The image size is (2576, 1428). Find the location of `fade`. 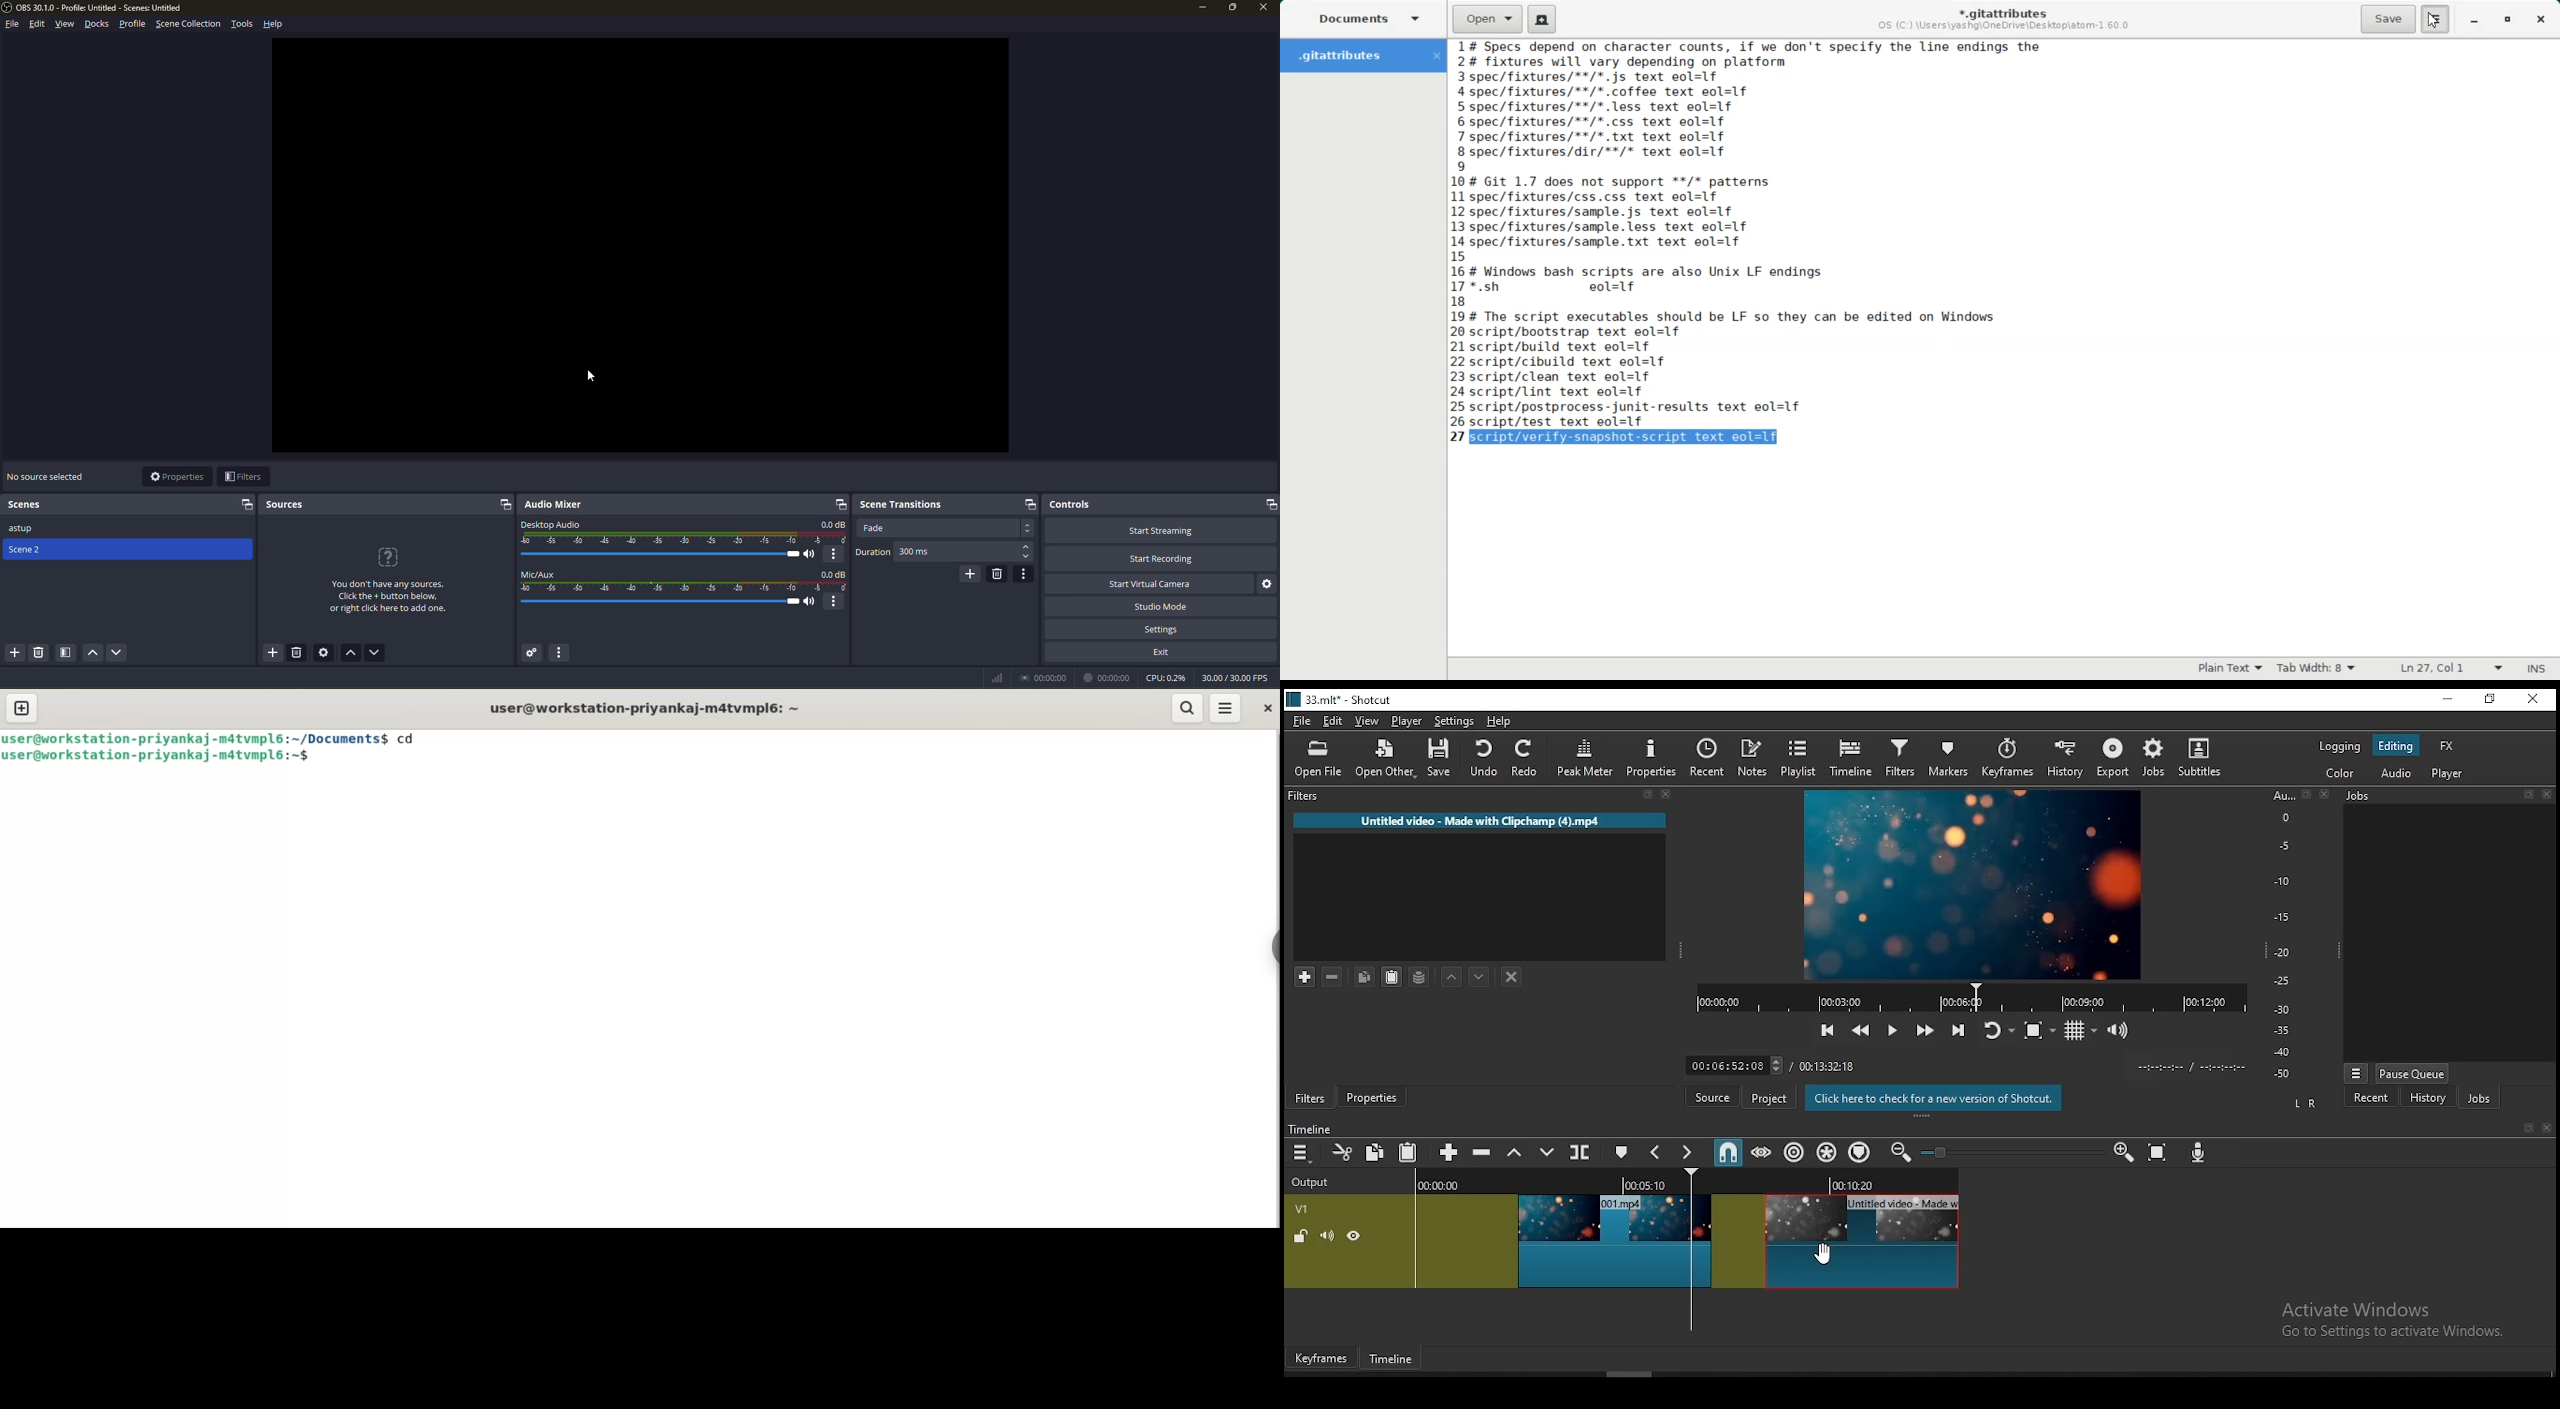

fade is located at coordinates (877, 528).